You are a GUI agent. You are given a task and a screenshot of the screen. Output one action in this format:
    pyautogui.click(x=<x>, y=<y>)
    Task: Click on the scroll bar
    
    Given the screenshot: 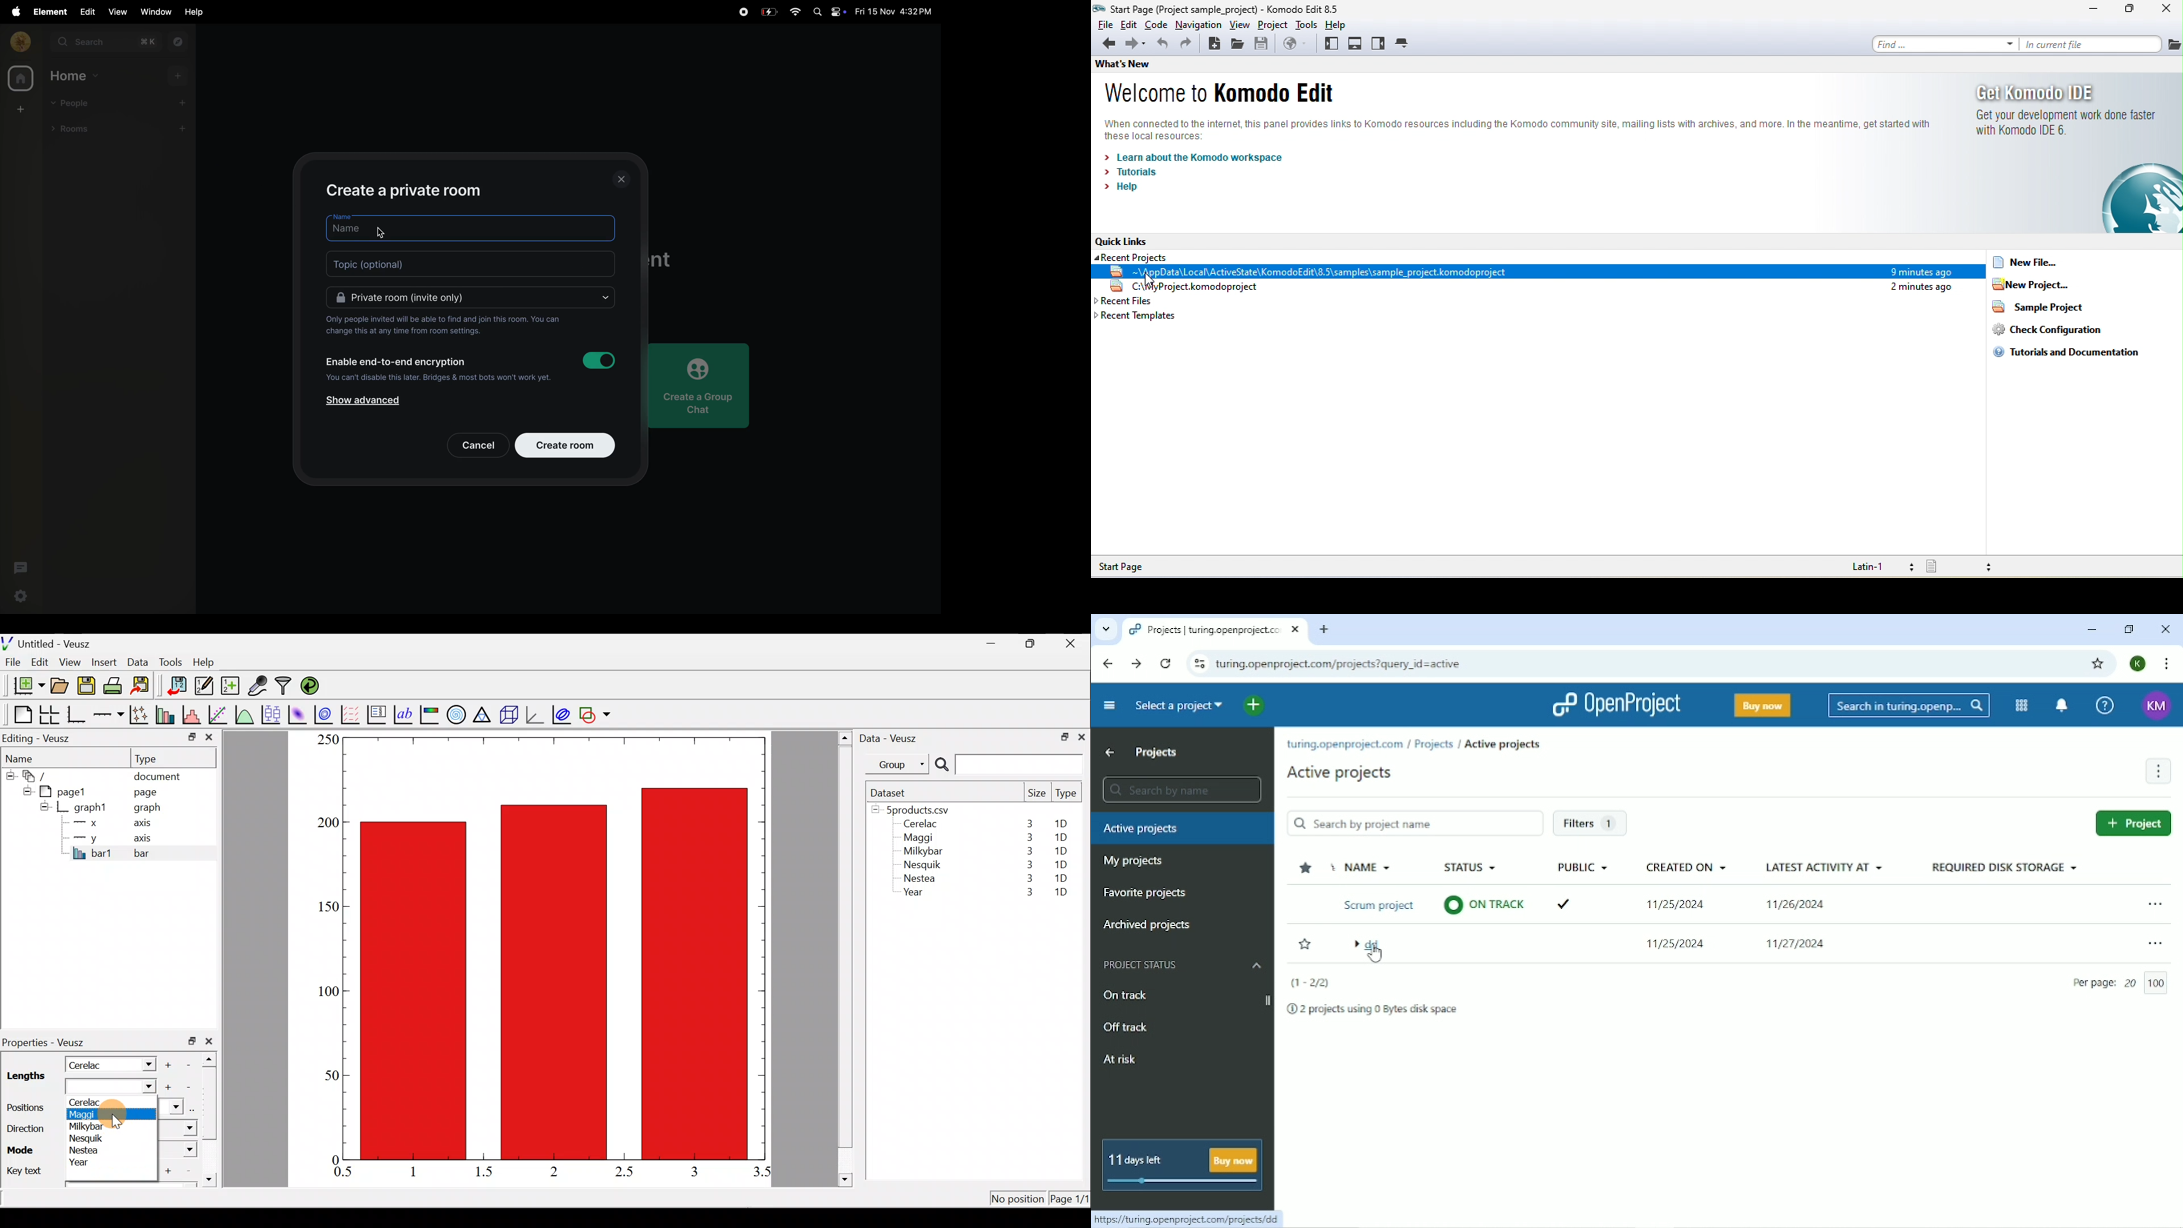 What is the action you would take?
    pyautogui.click(x=846, y=957)
    